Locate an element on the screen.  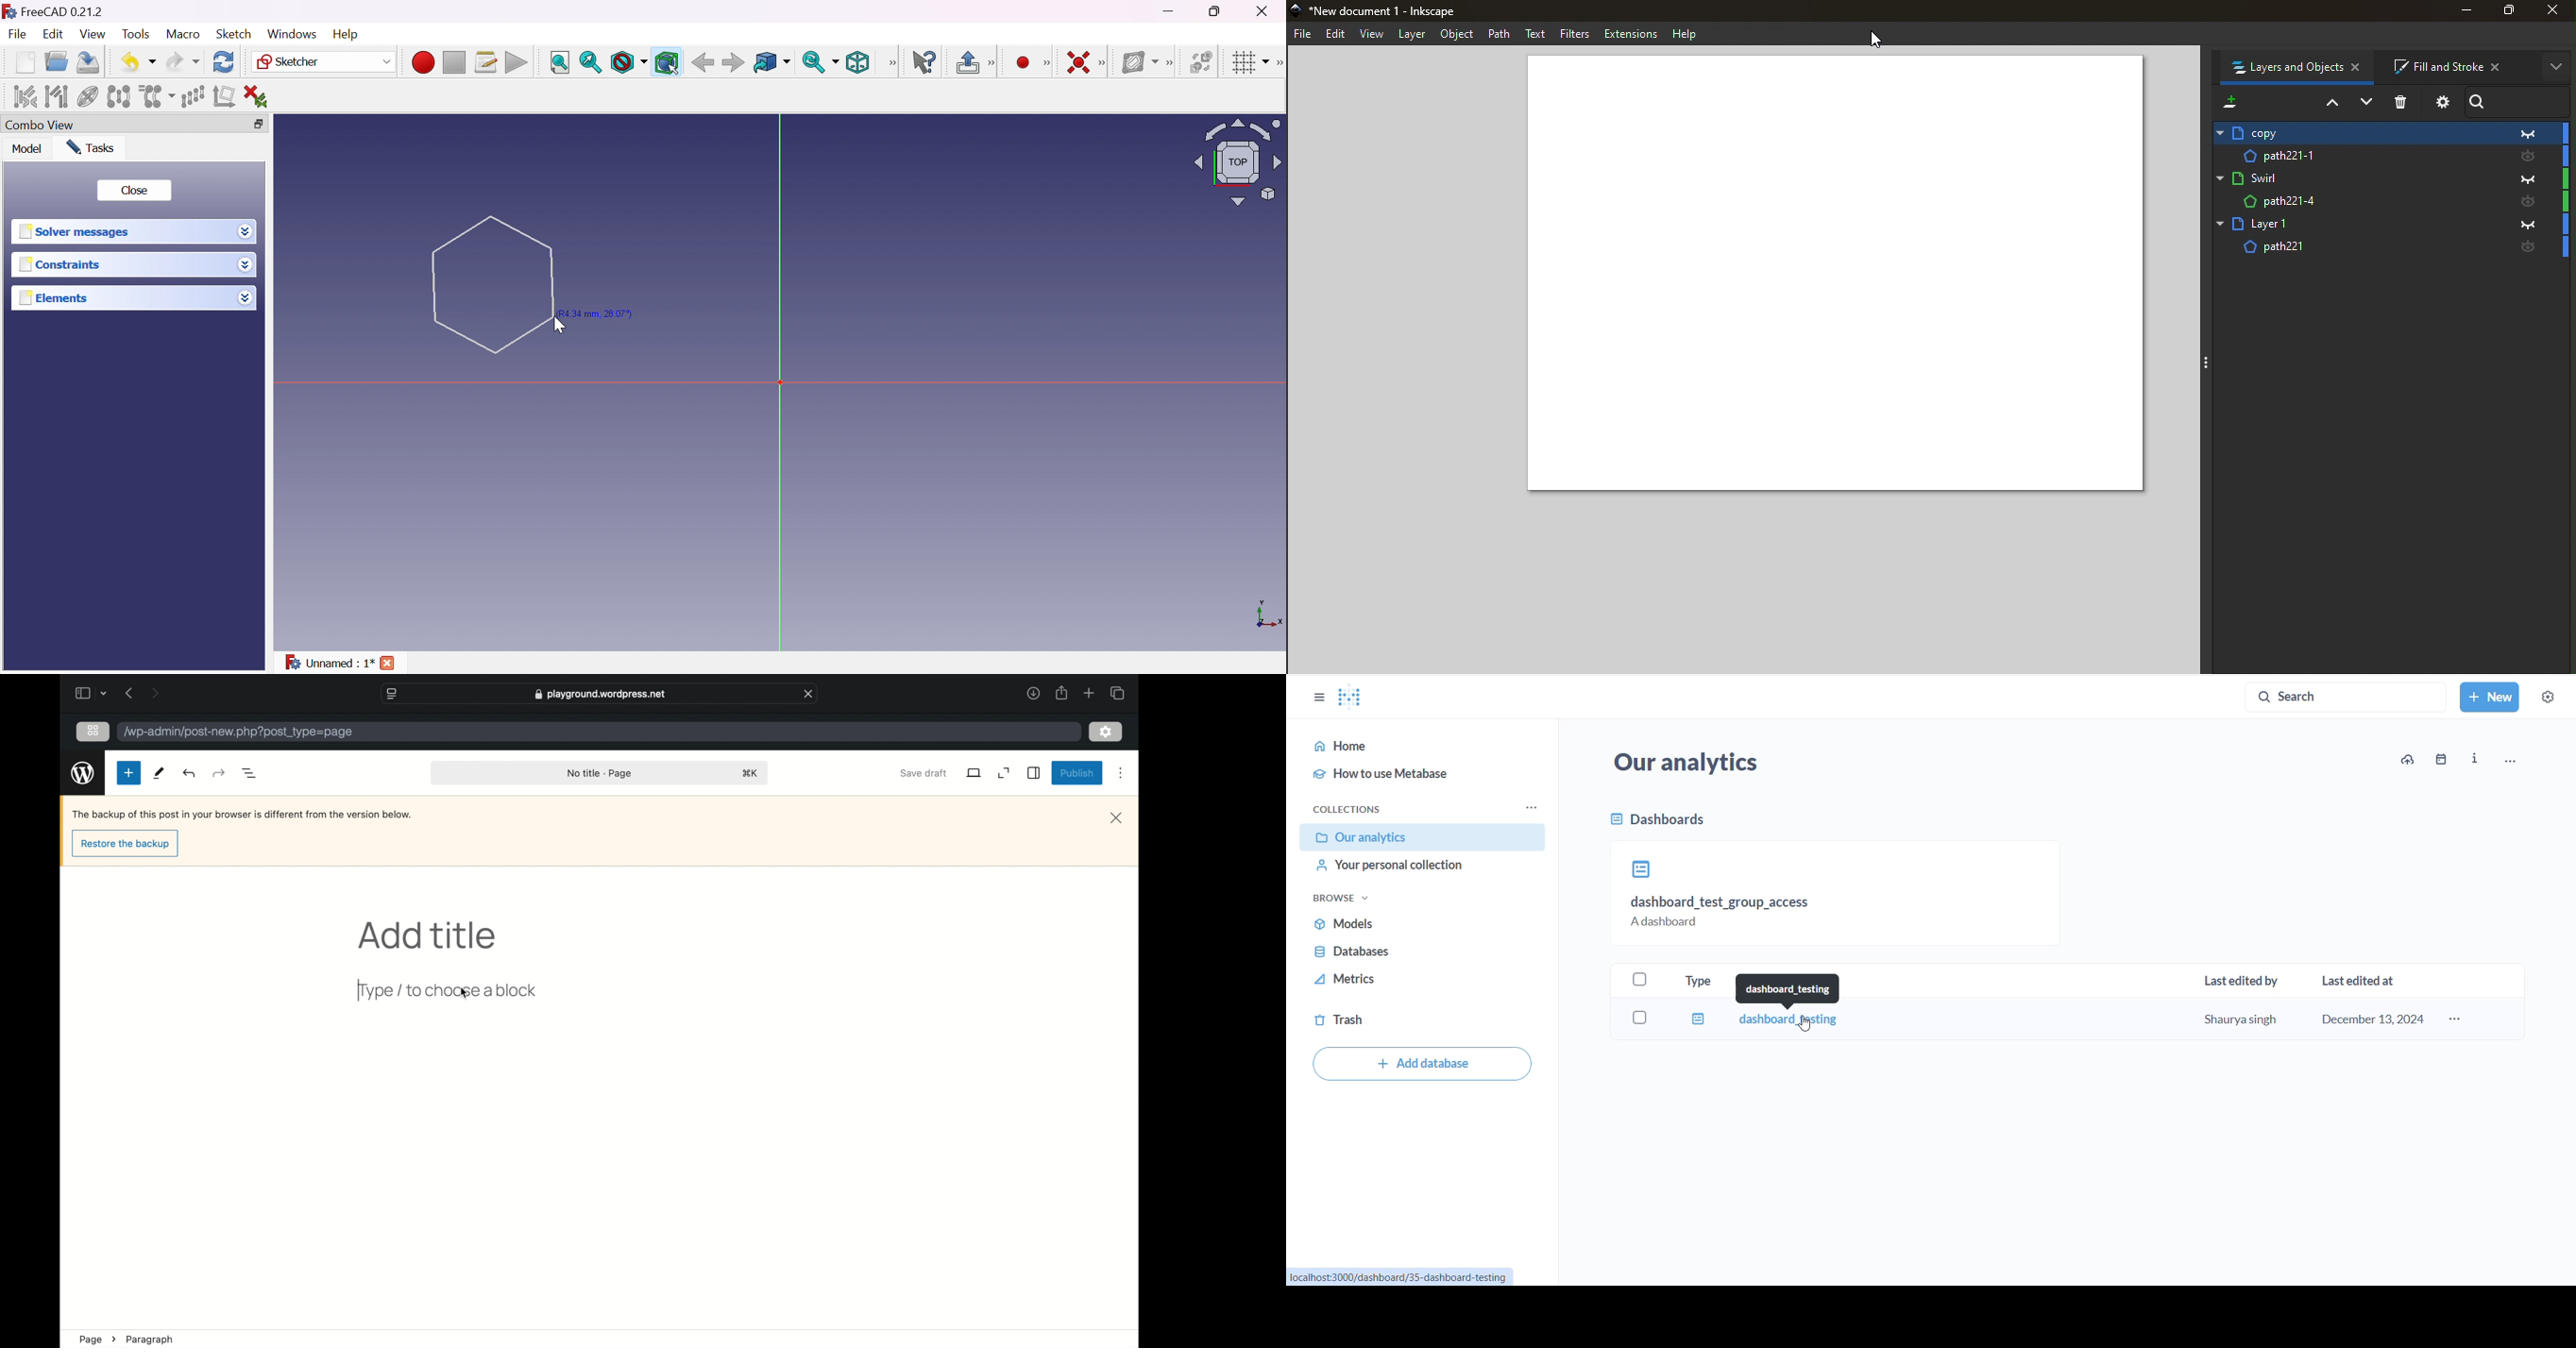
show/hide sidebar is located at coordinates (1321, 700).